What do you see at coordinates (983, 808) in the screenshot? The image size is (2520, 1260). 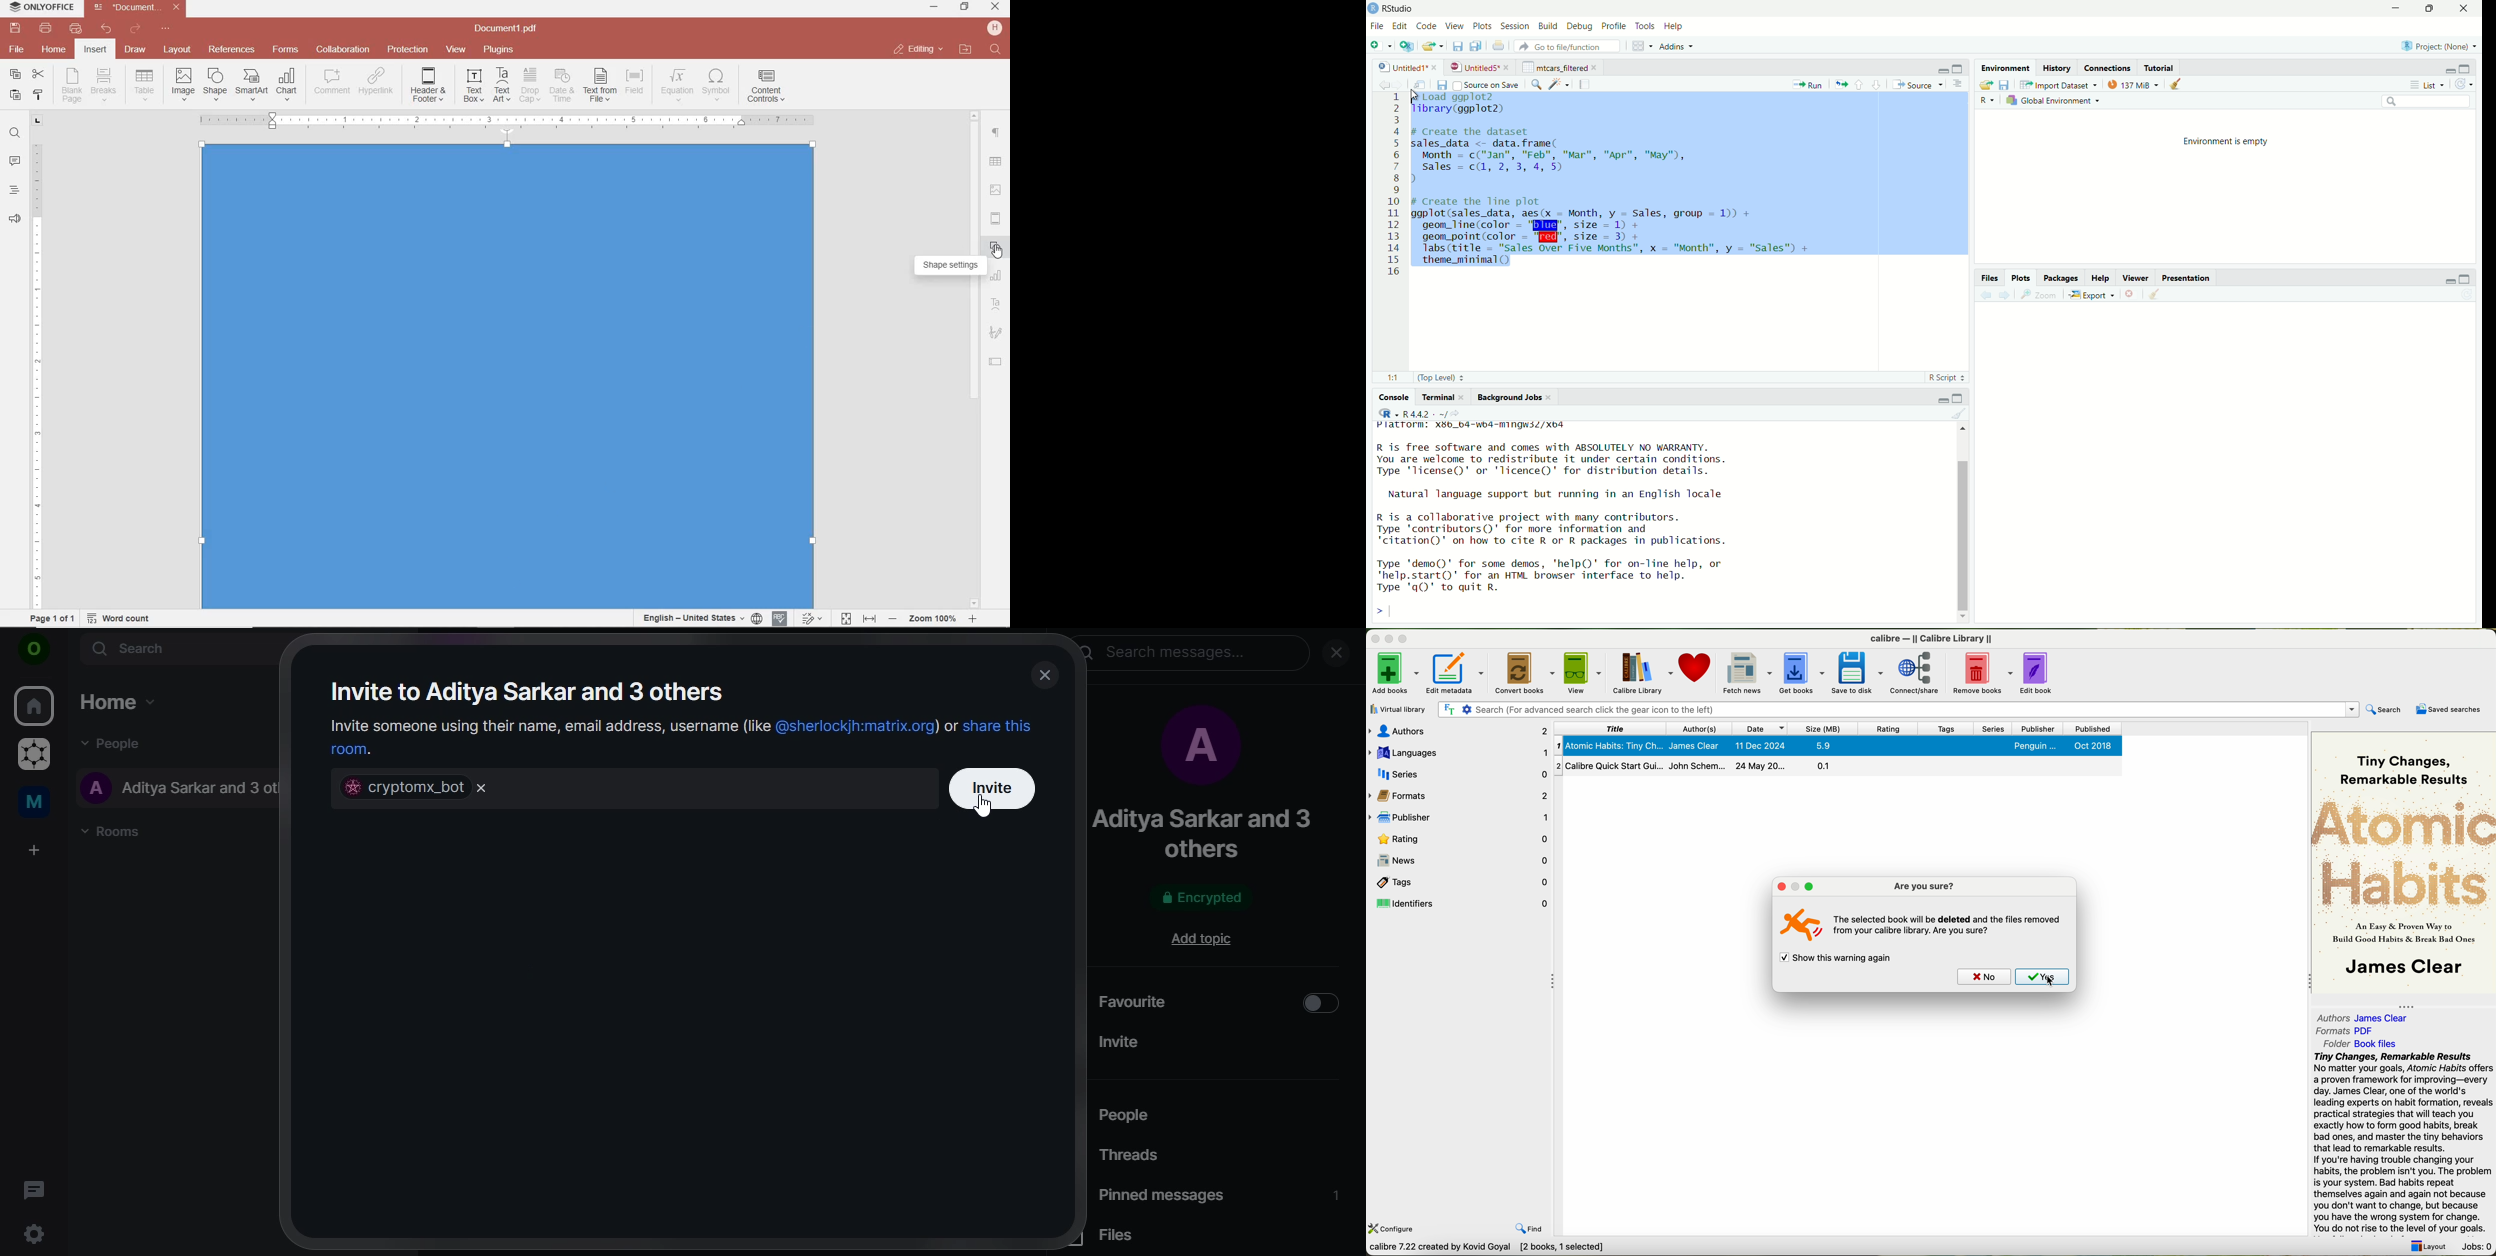 I see `cursor` at bounding box center [983, 808].